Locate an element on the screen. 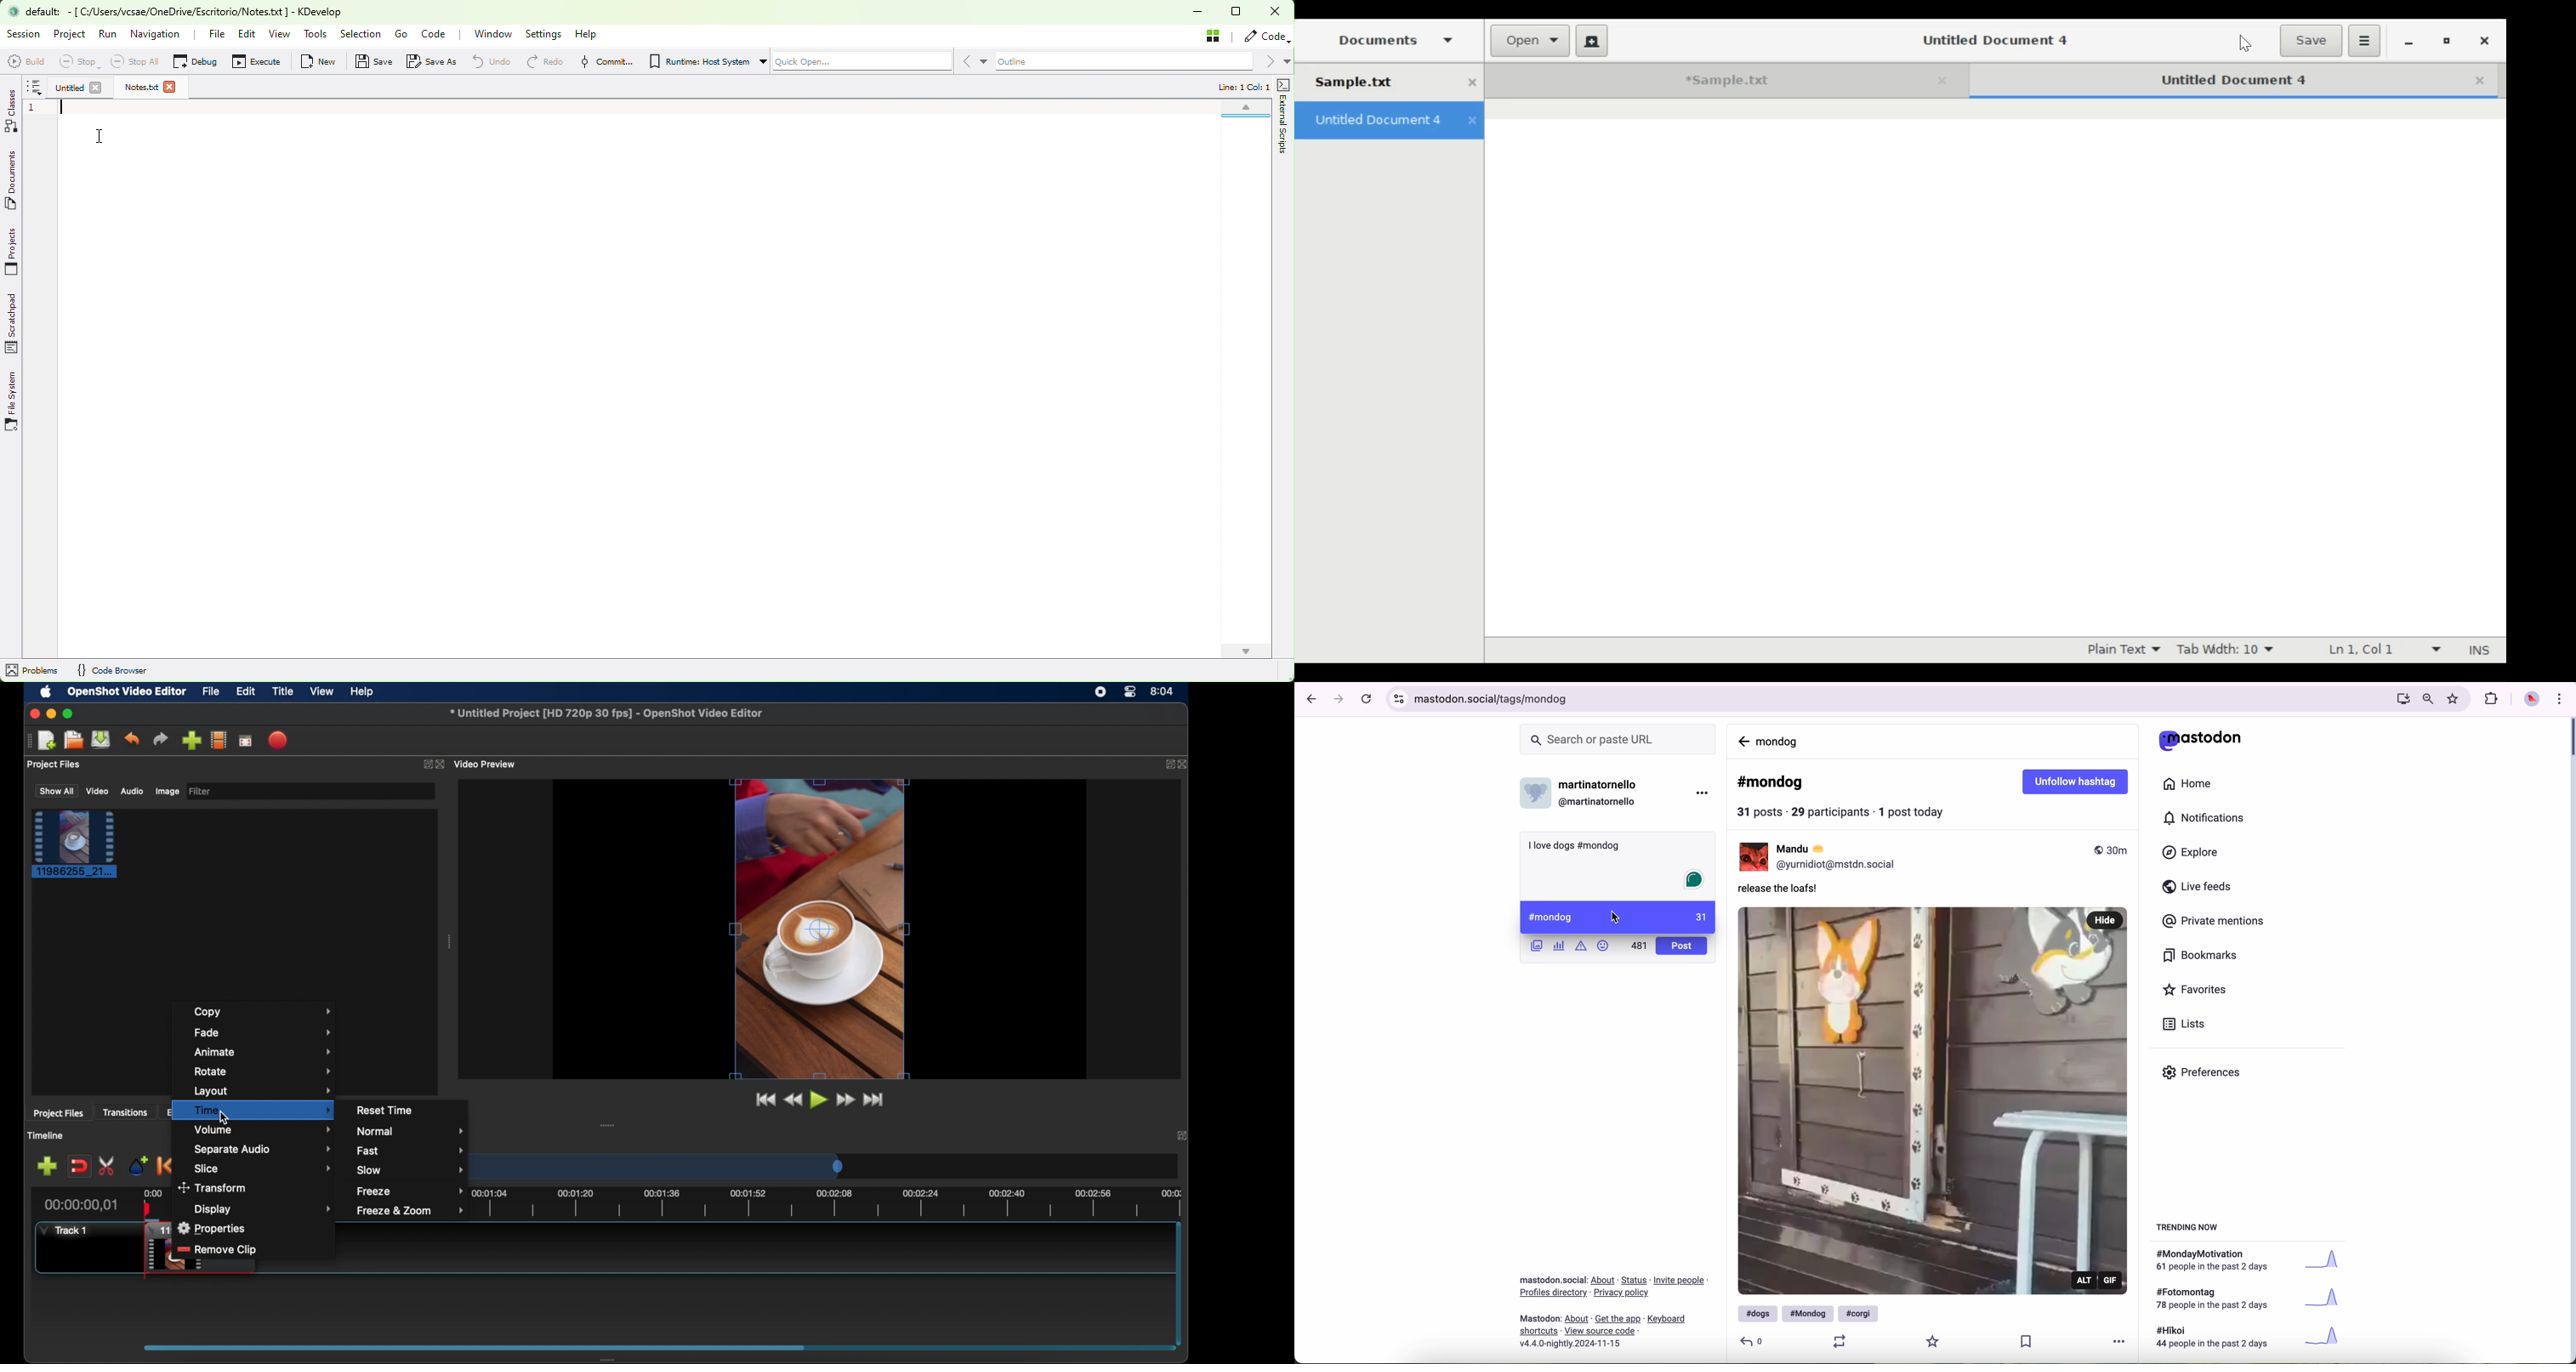 The height and width of the screenshot is (1372, 2576). gif is located at coordinates (2112, 1280).